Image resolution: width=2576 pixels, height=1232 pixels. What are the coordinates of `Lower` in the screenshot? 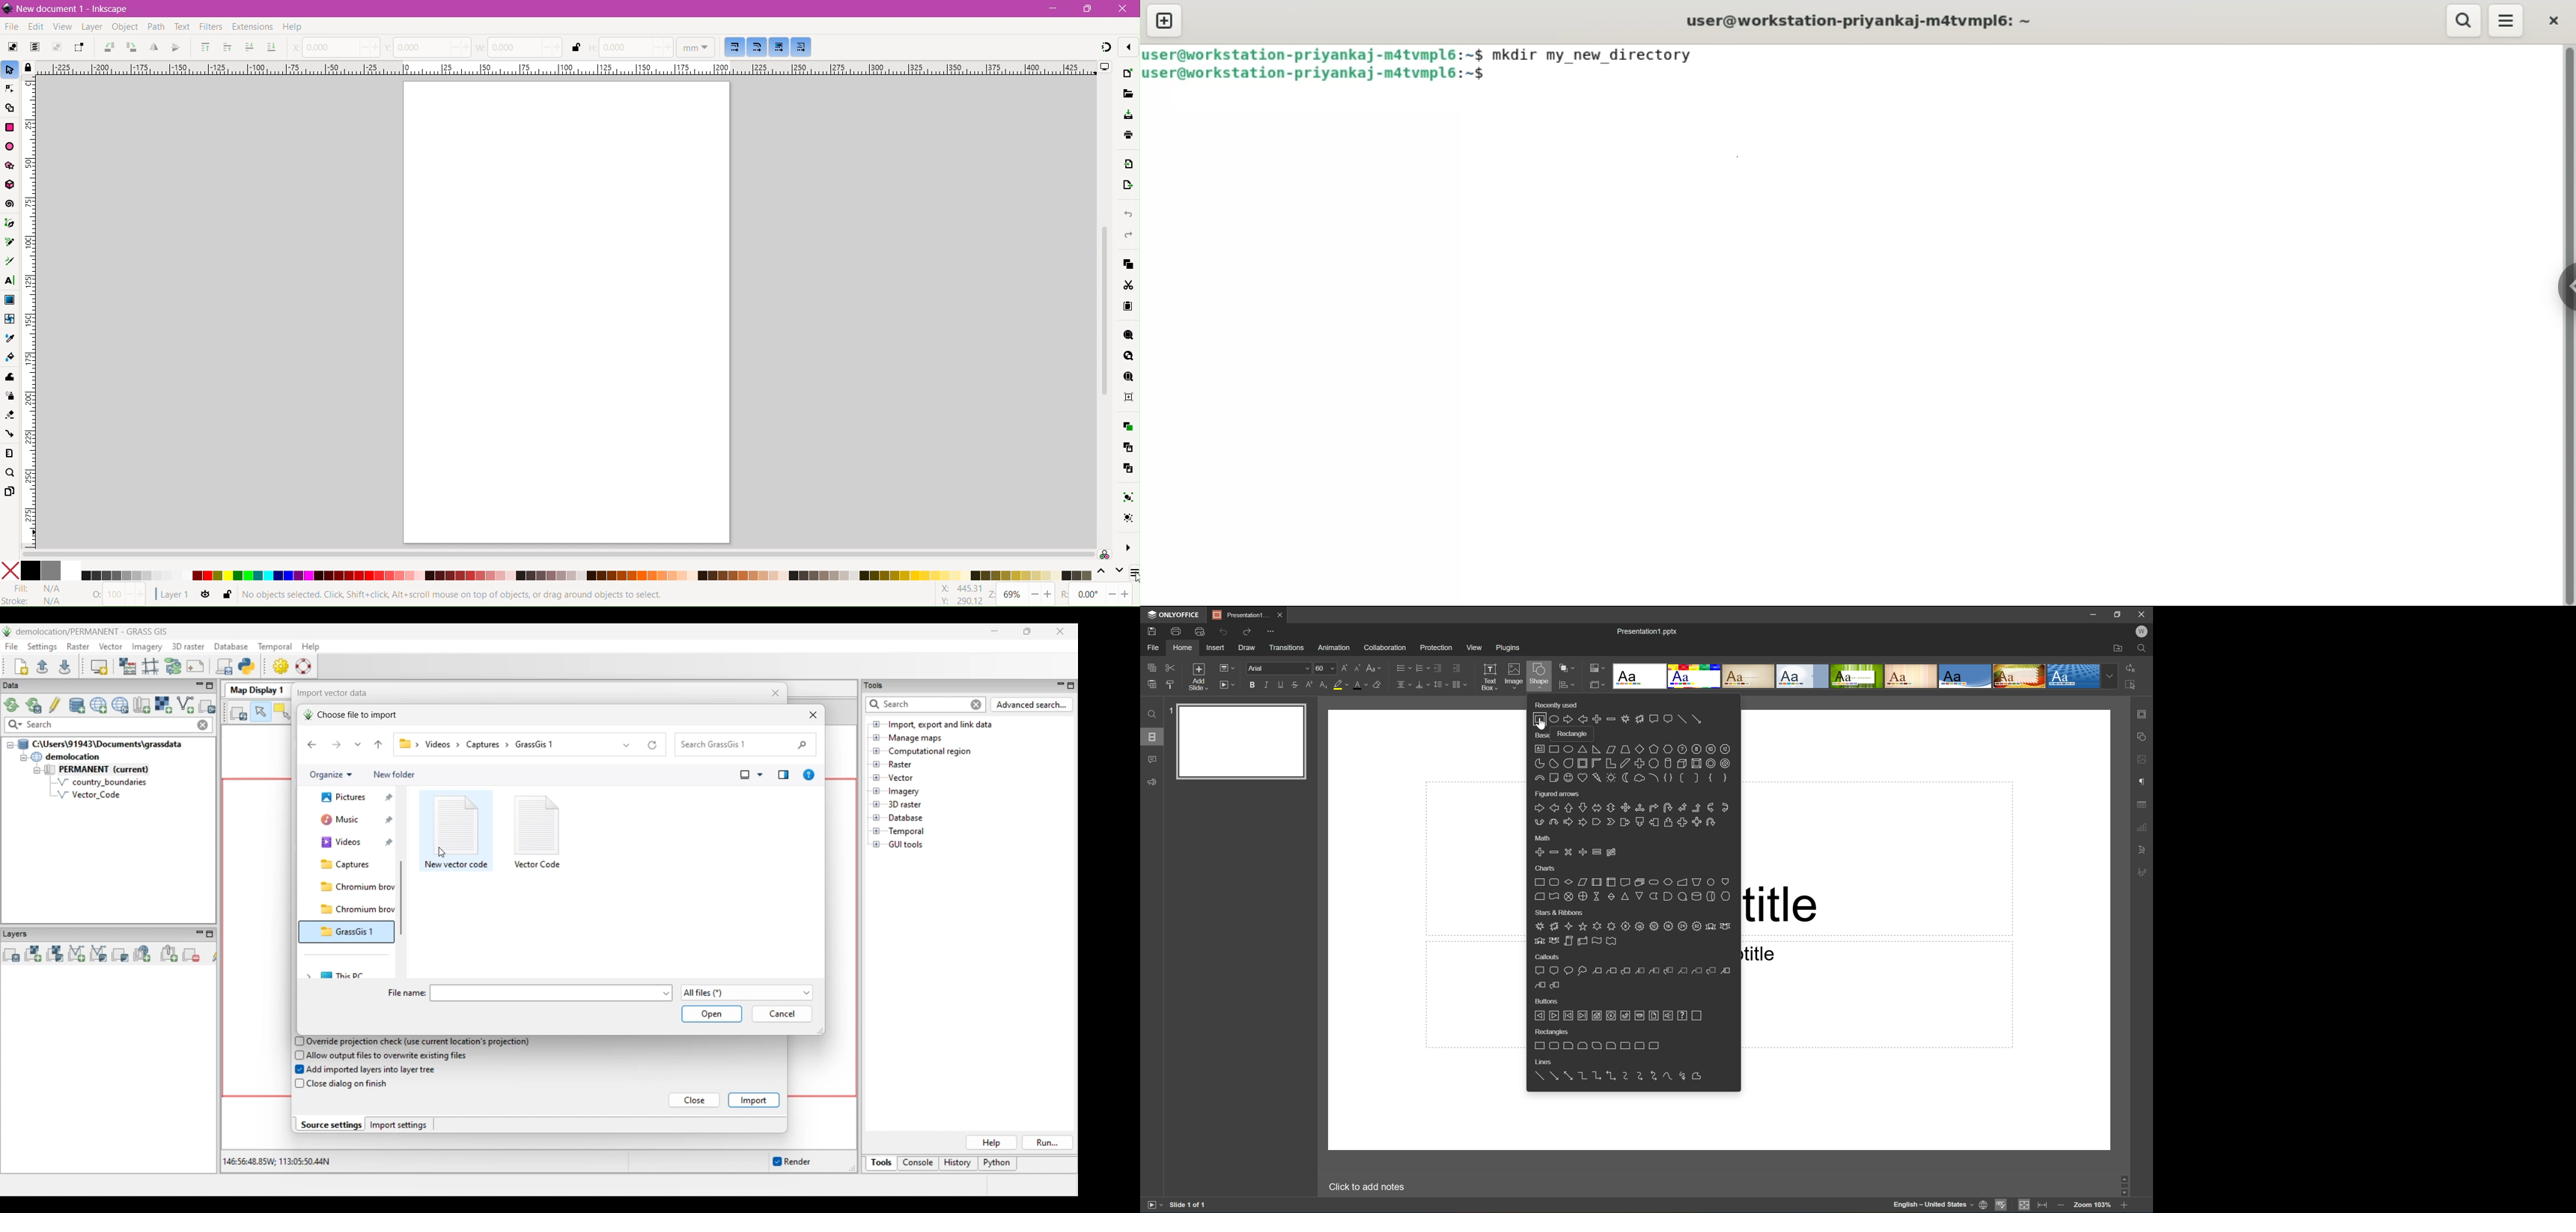 It's located at (248, 46).